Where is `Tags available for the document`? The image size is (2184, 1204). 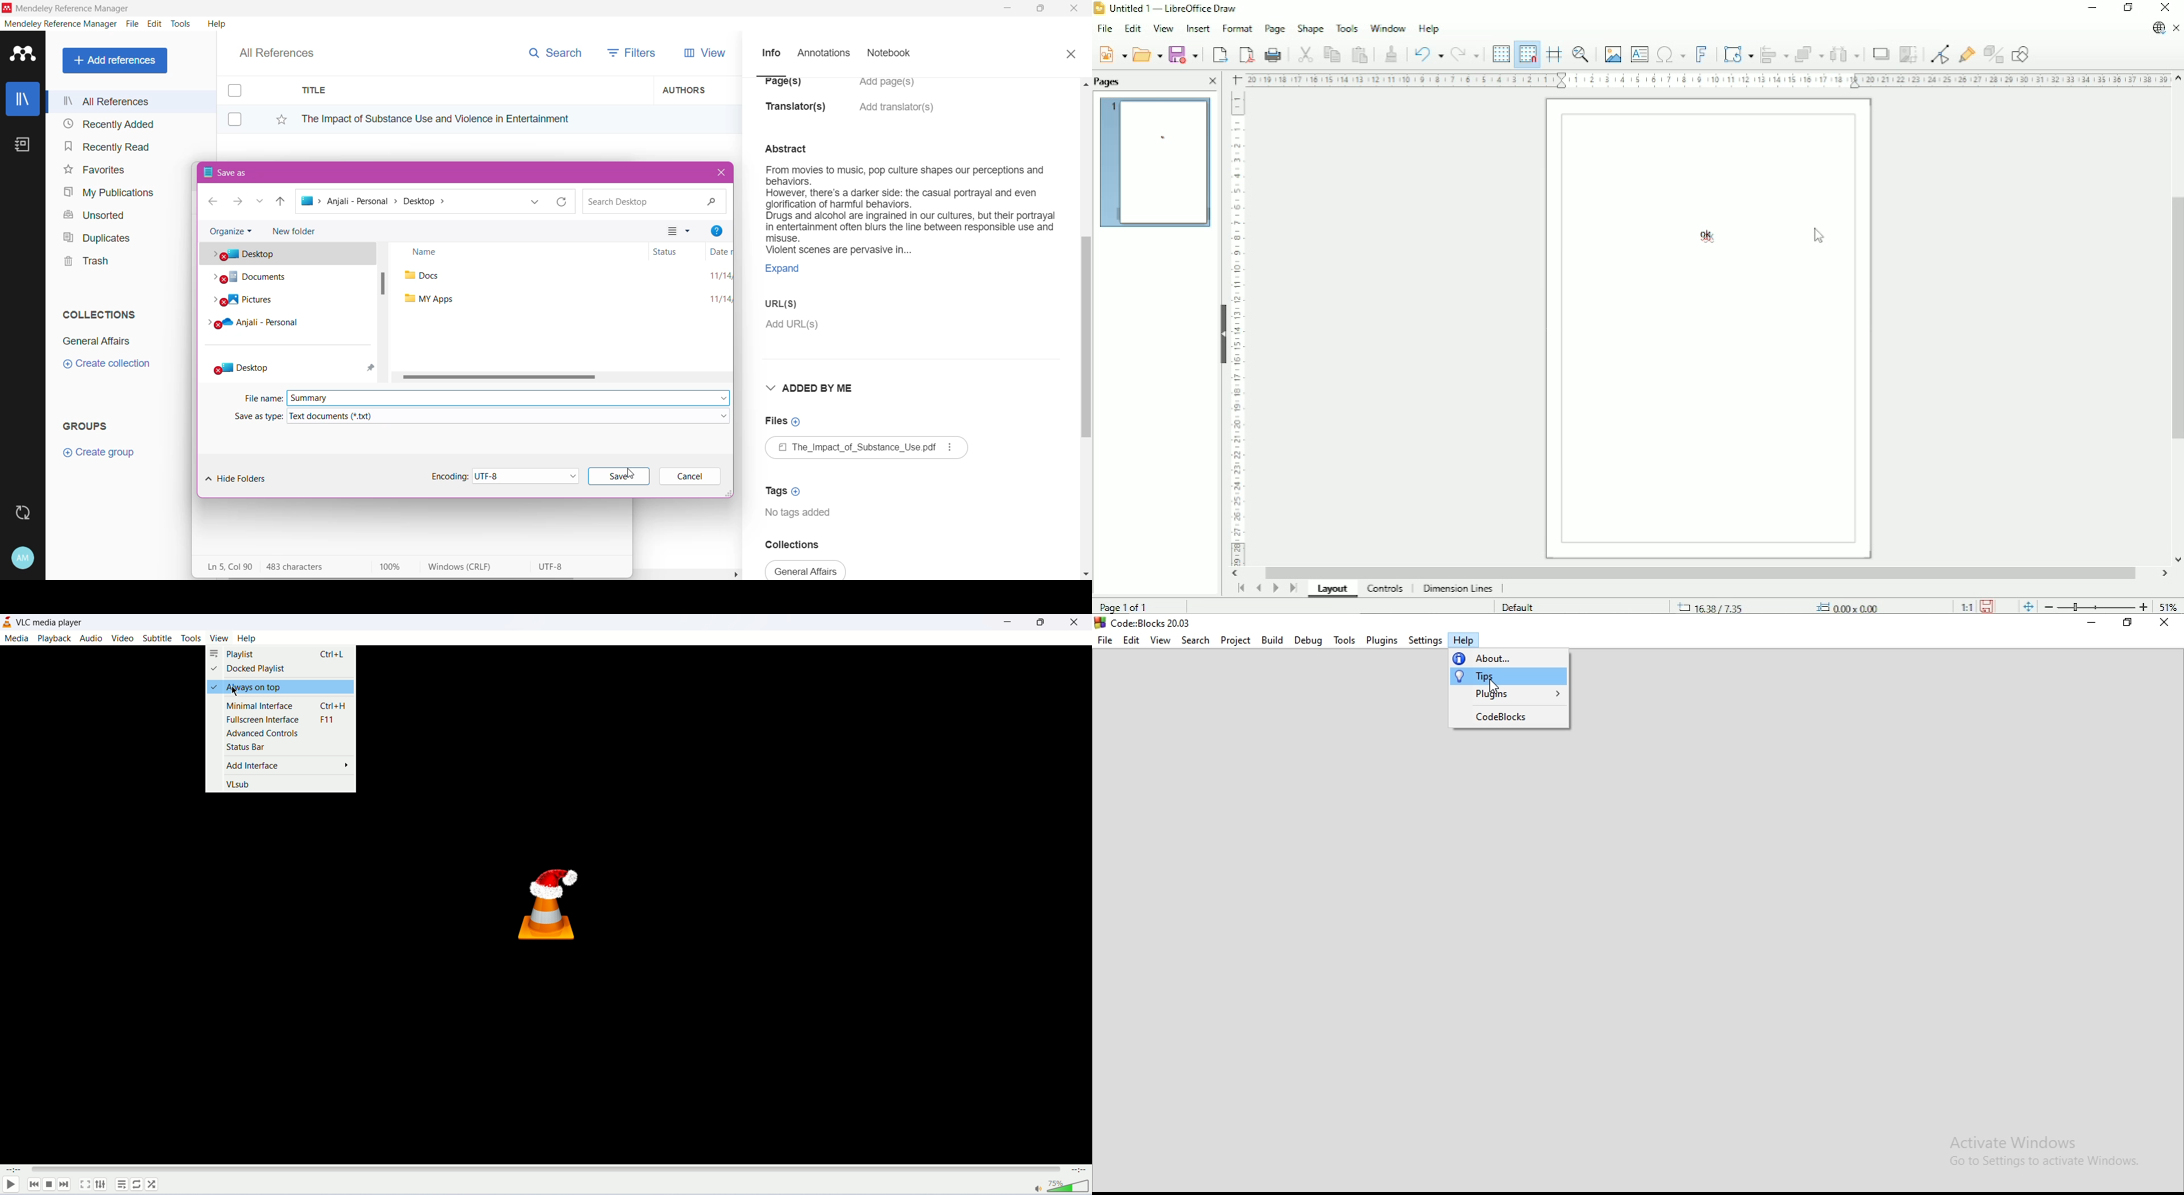 Tags available for the document is located at coordinates (801, 514).